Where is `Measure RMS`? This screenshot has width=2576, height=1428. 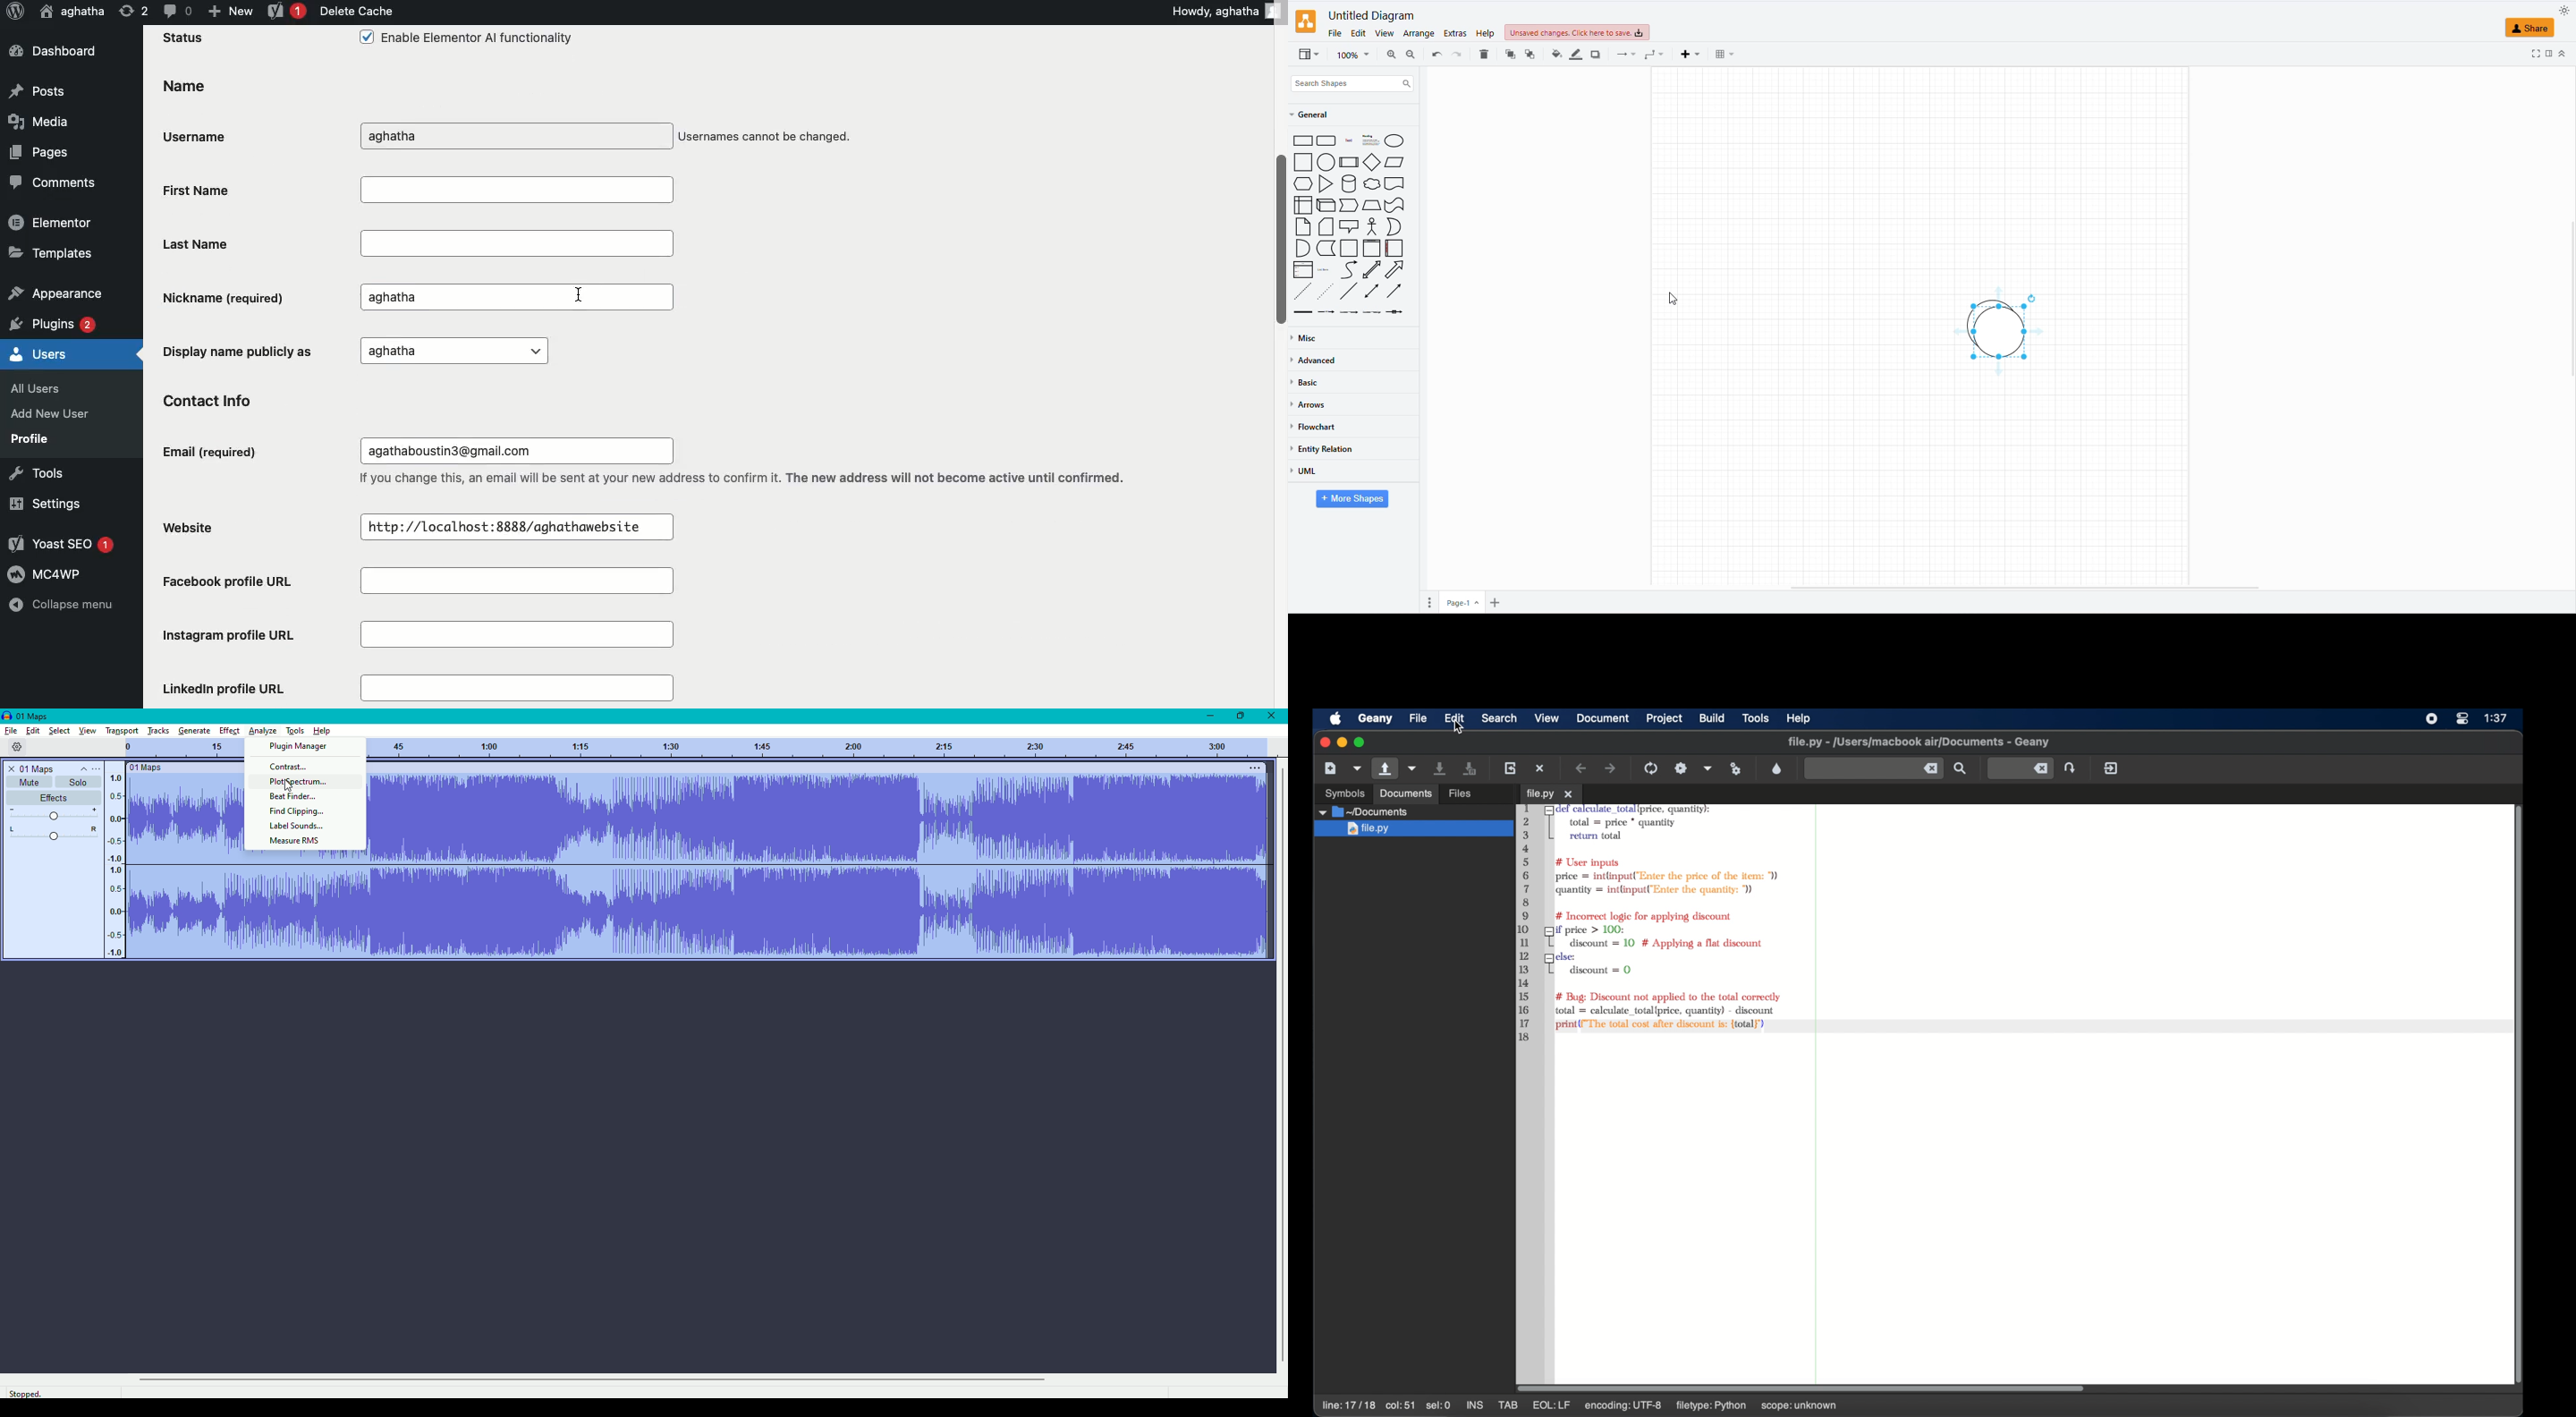 Measure RMS is located at coordinates (294, 841).